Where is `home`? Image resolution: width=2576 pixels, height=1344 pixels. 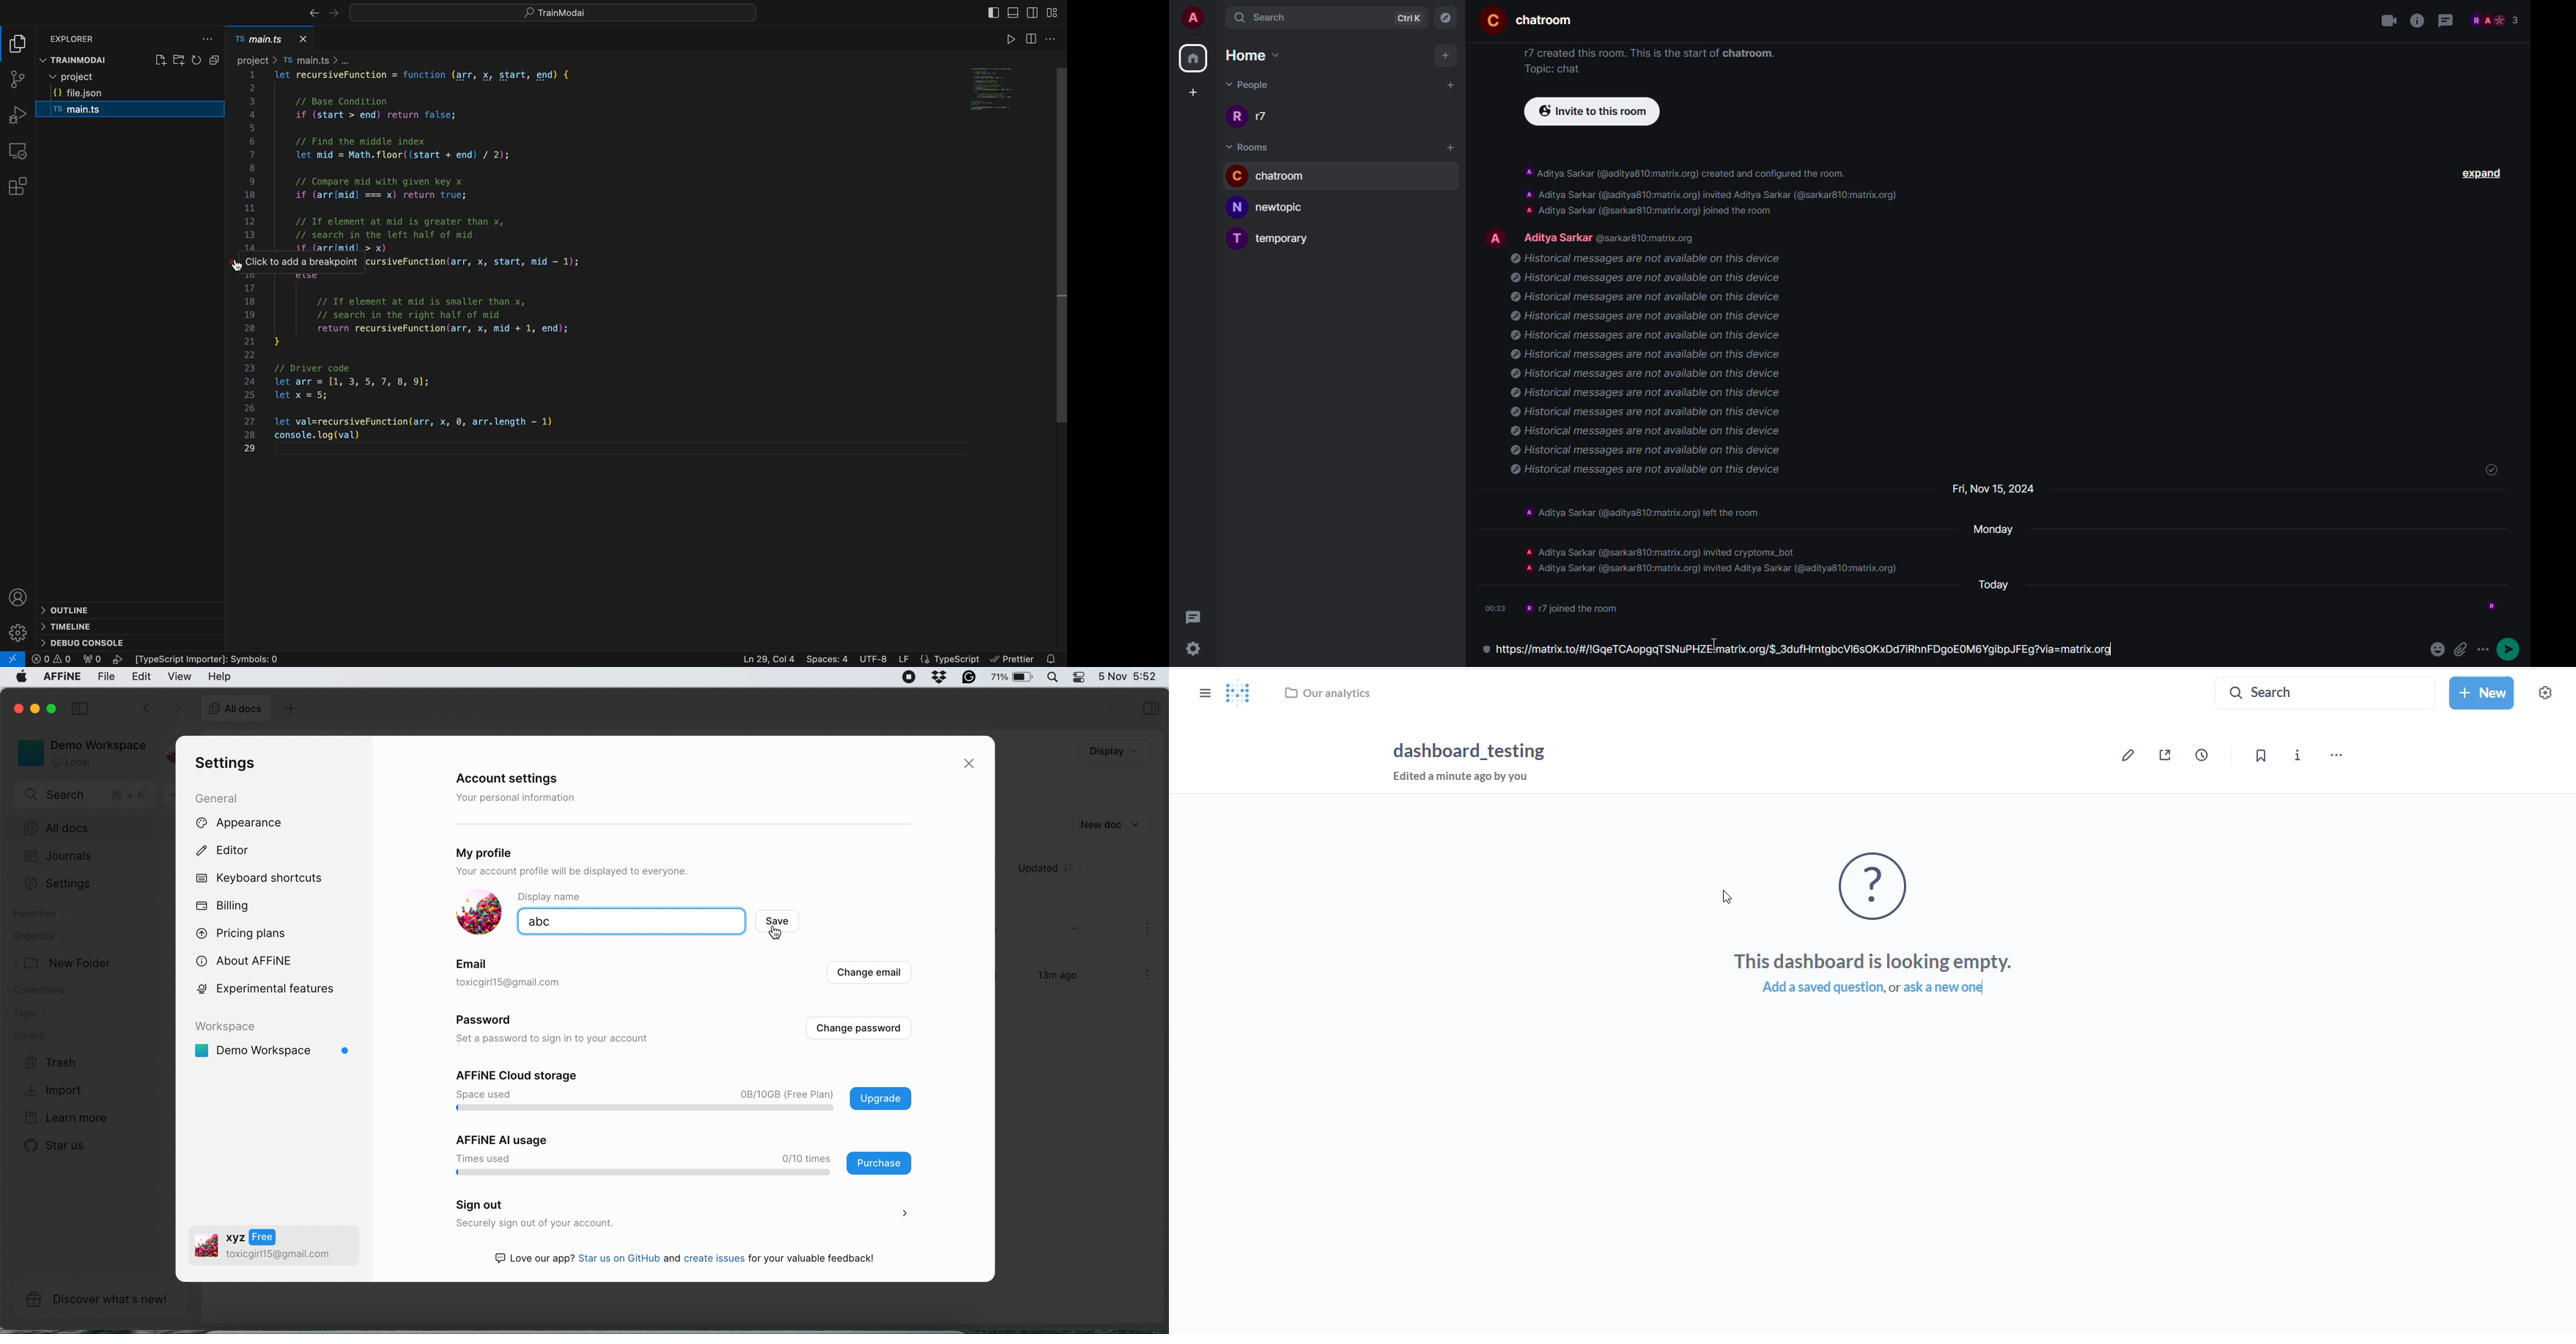
home is located at coordinates (1194, 57).